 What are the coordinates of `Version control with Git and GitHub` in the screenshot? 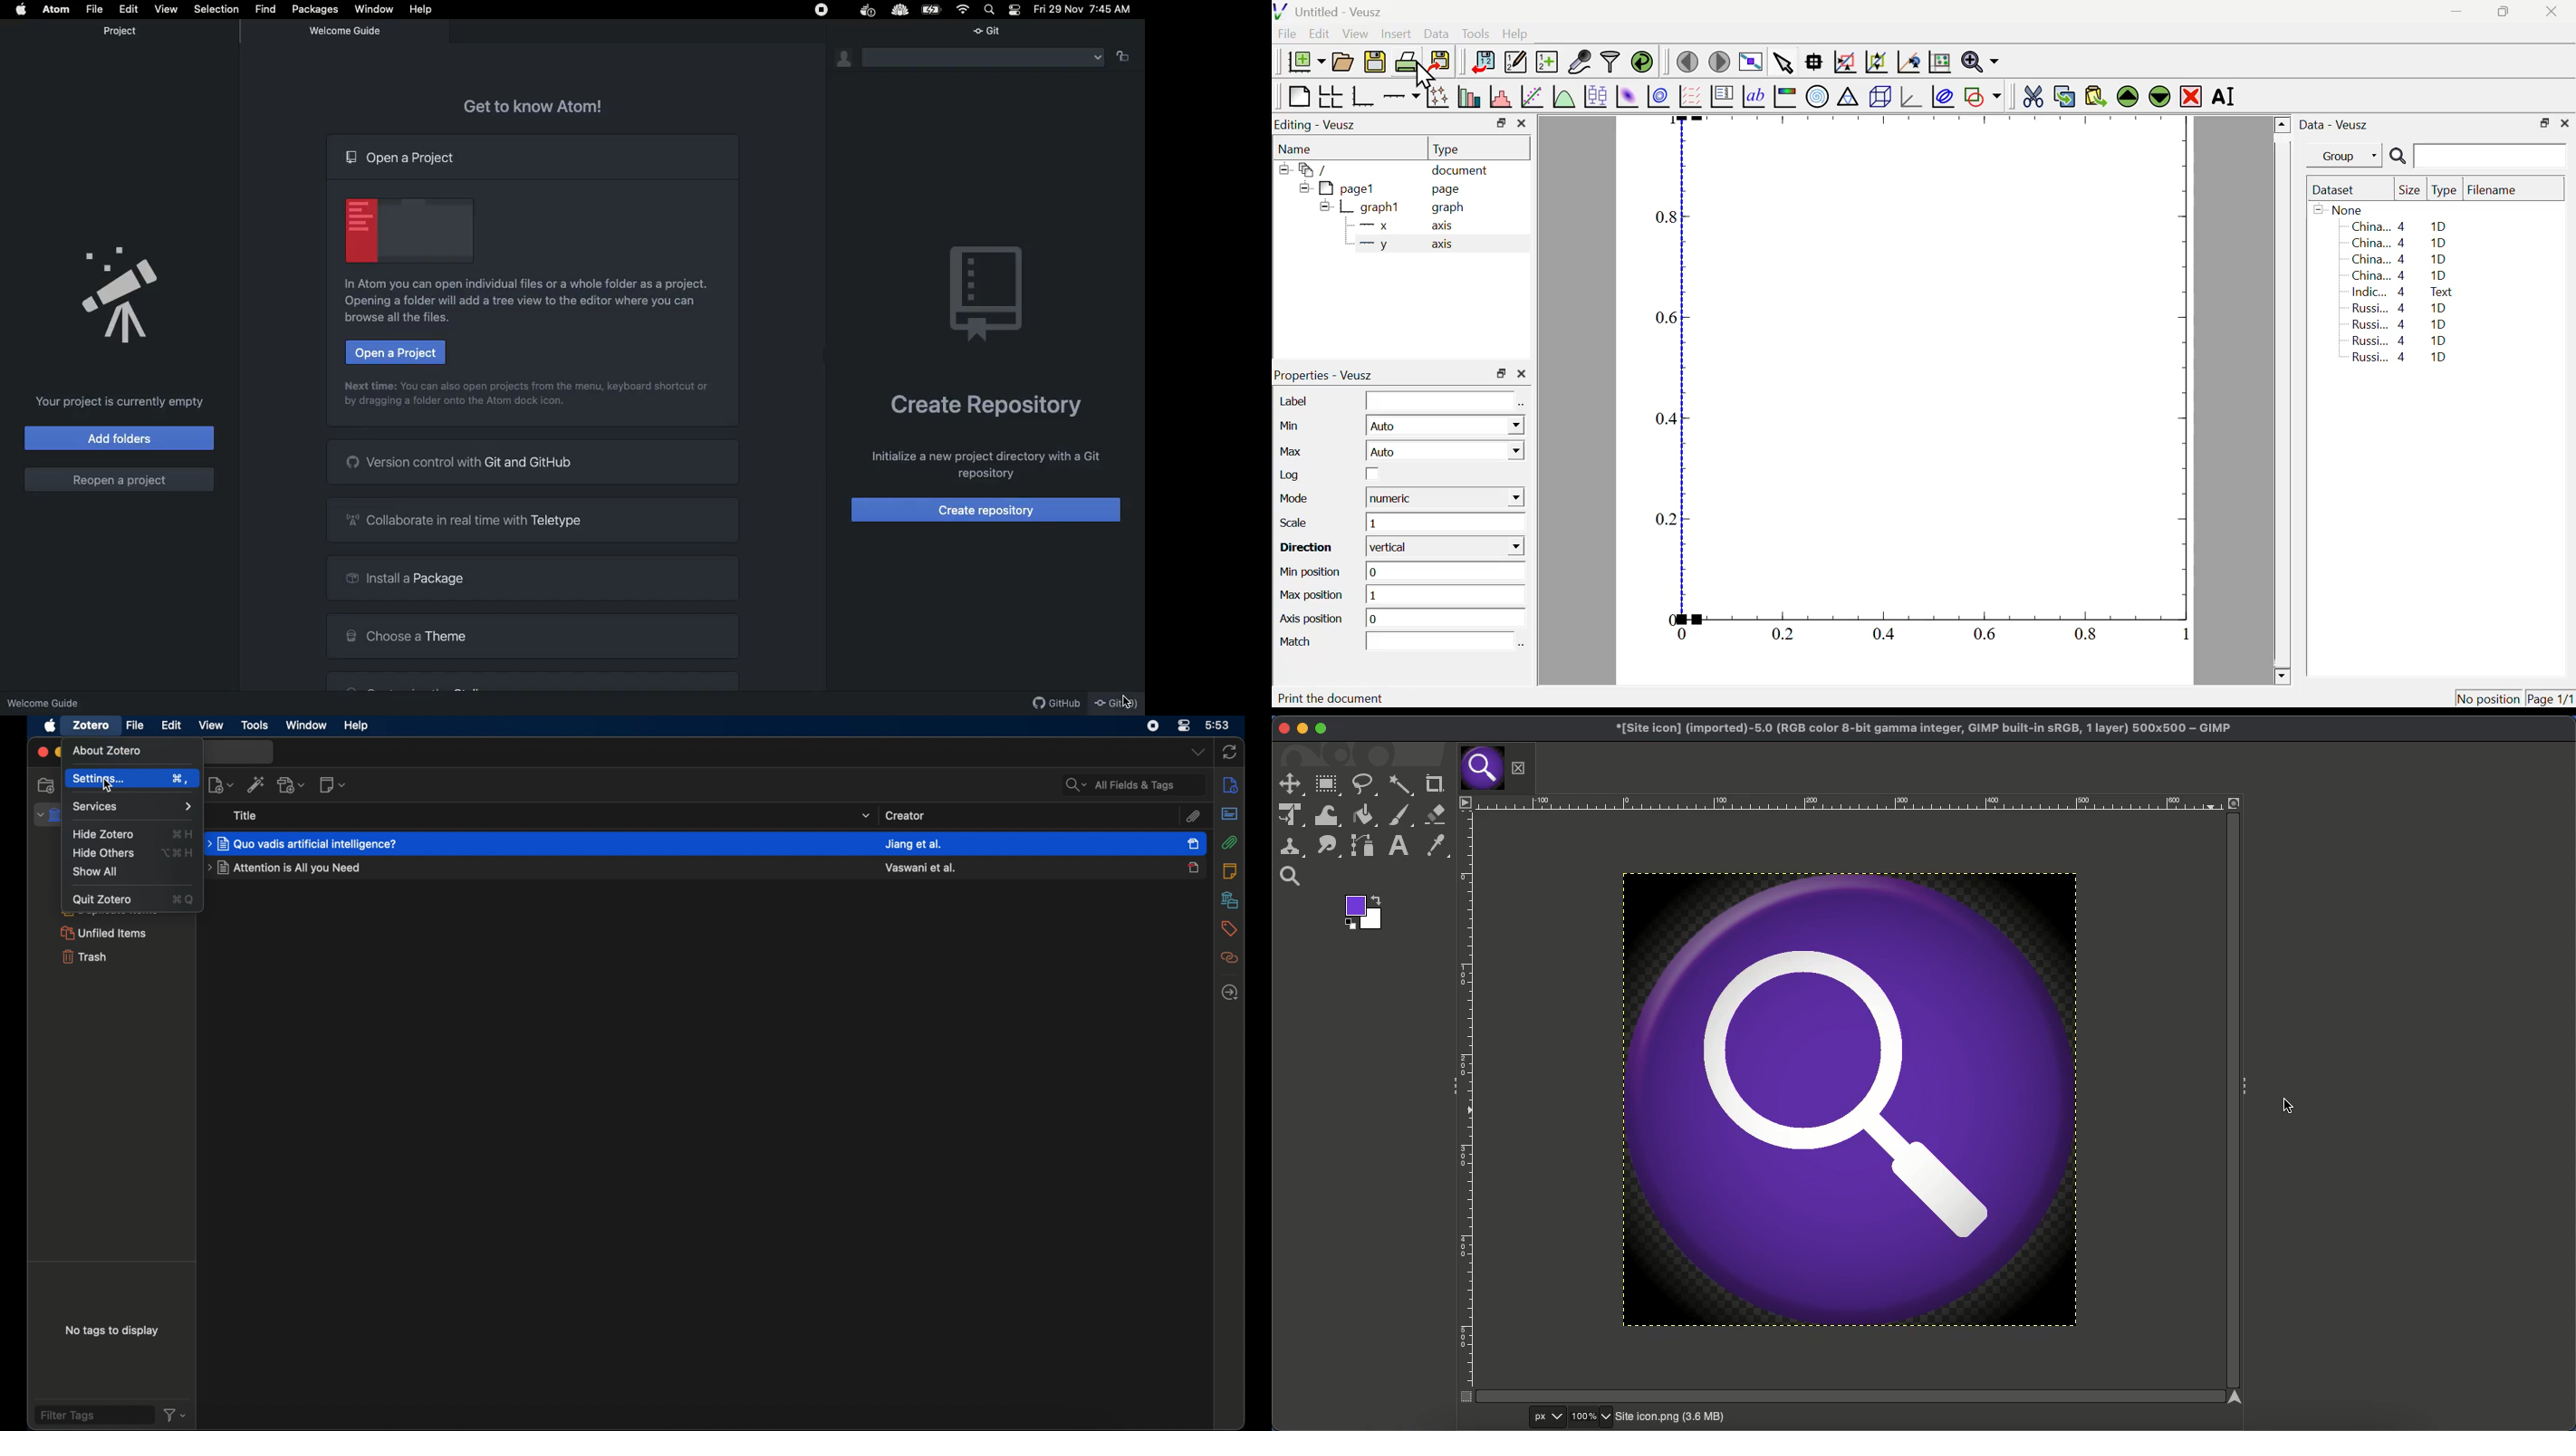 It's located at (533, 462).